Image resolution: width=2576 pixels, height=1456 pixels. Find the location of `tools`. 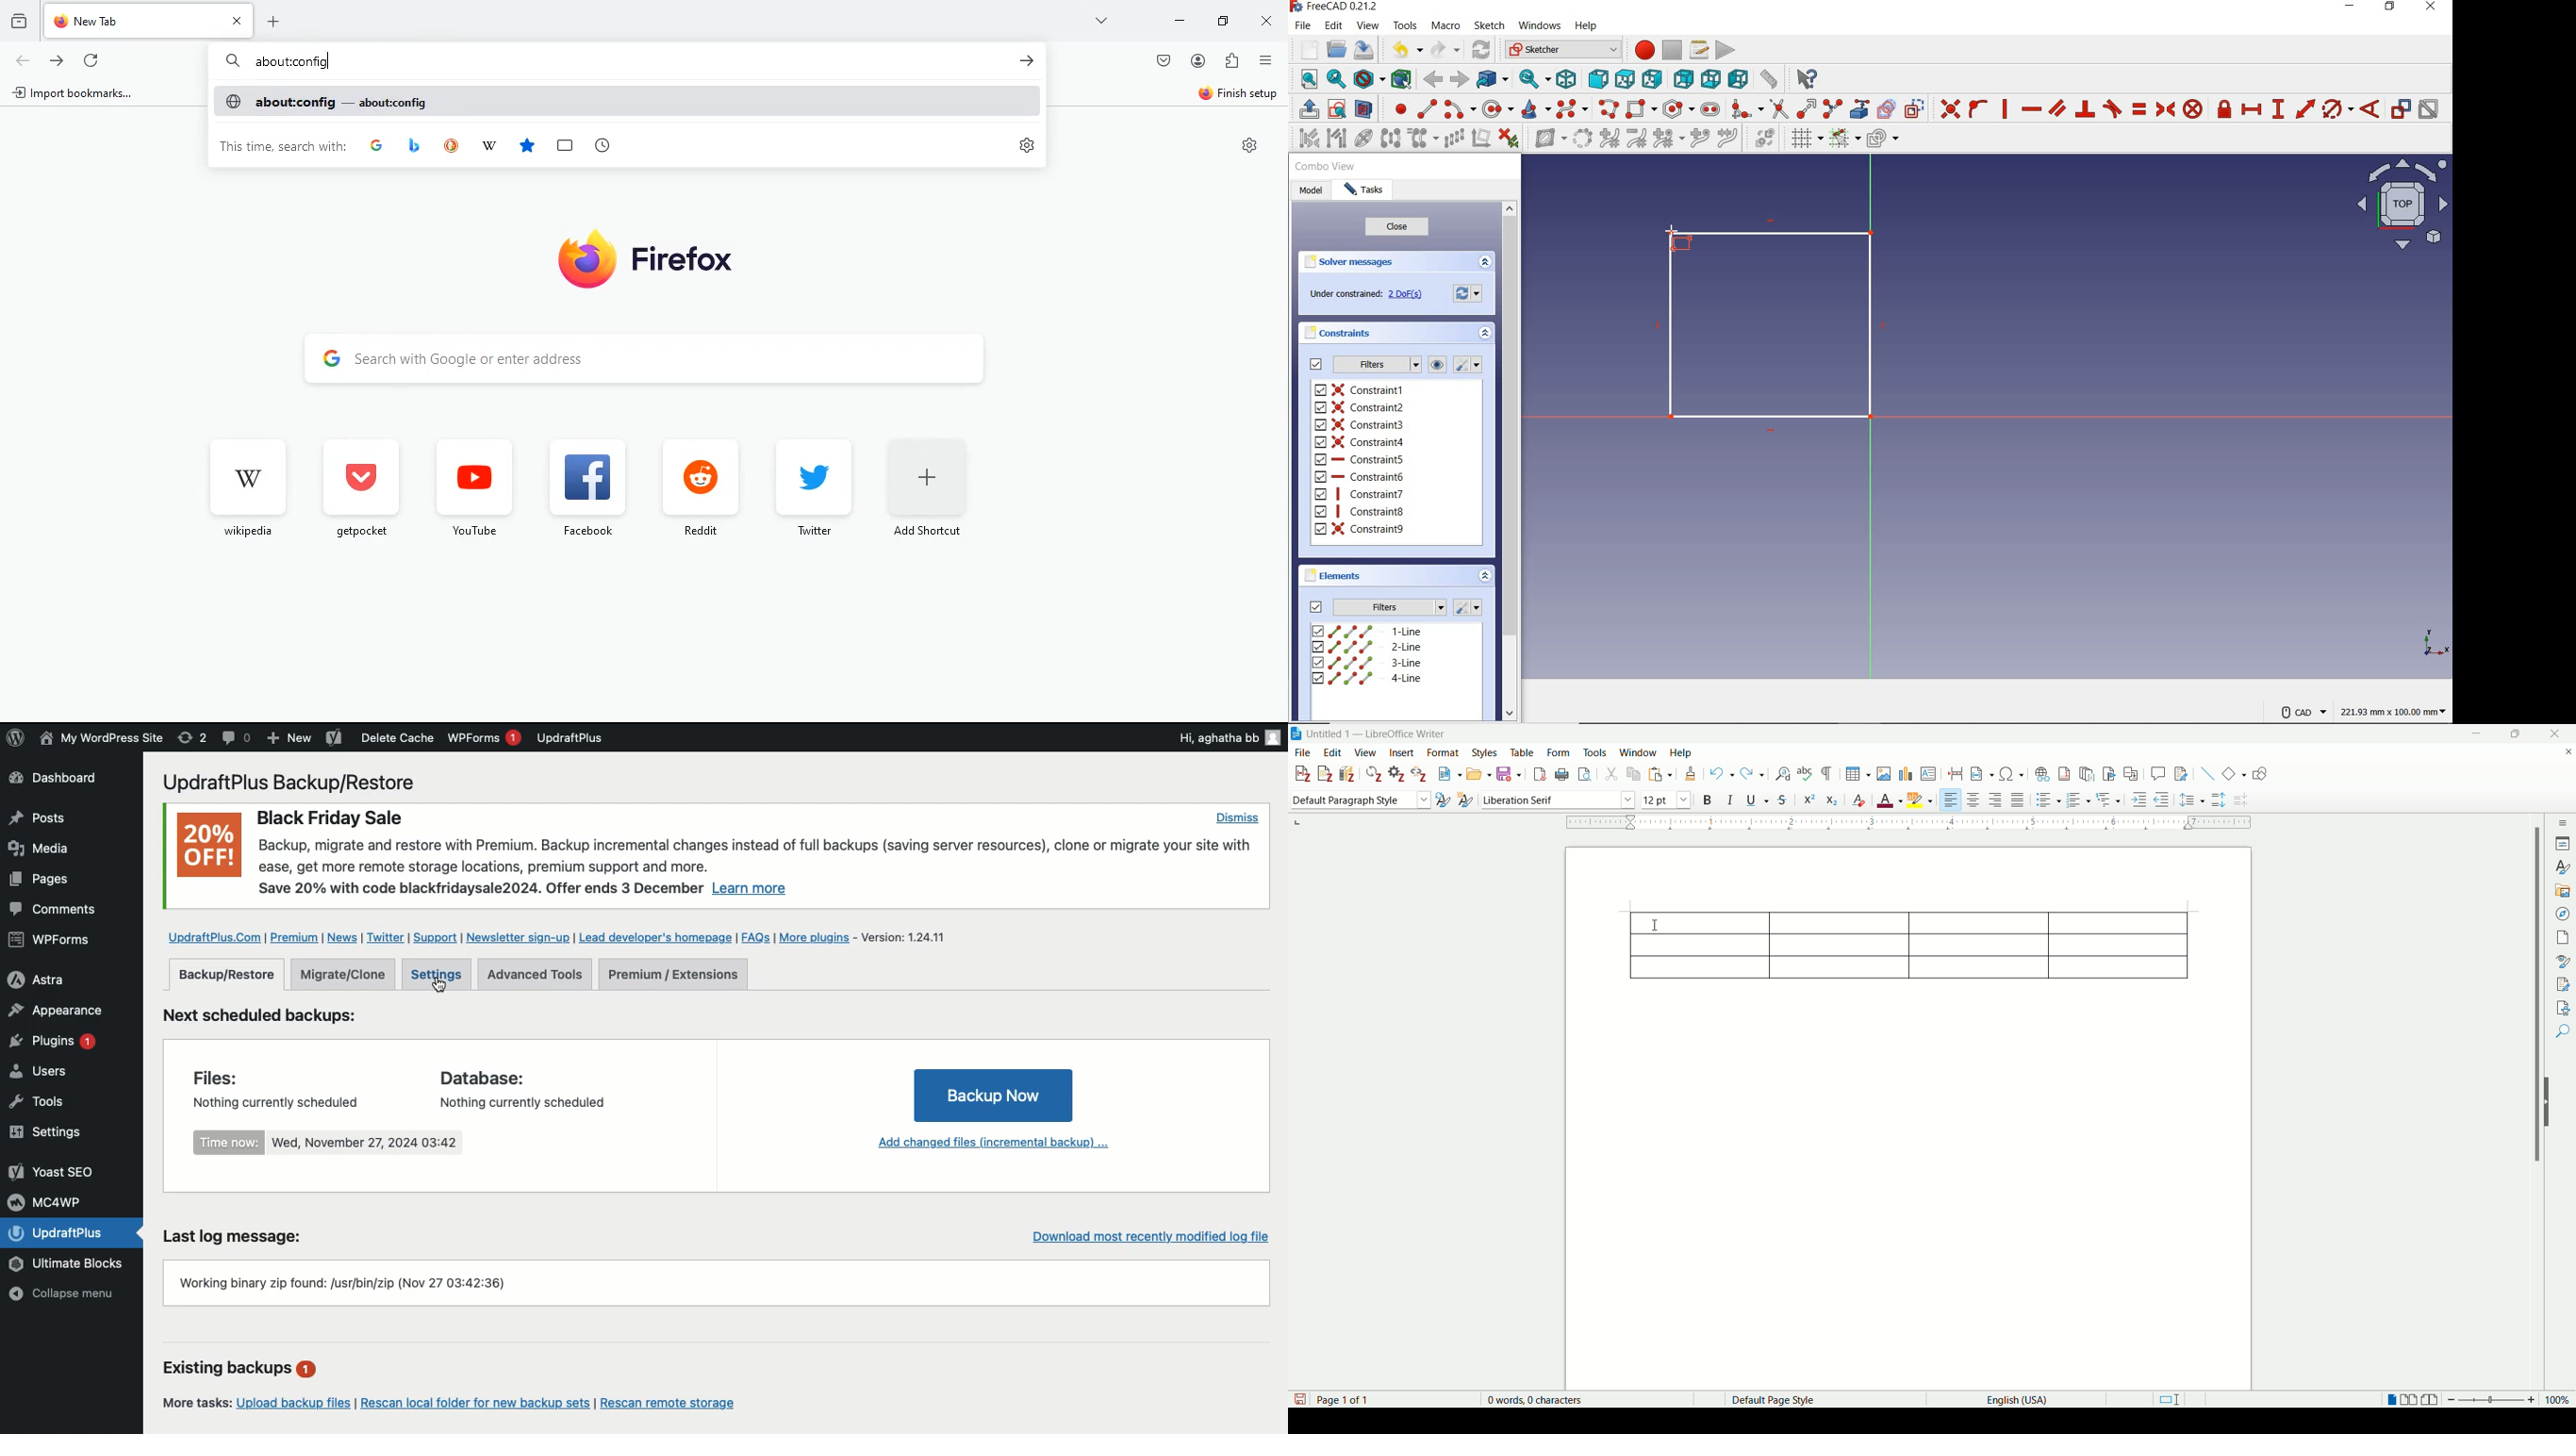

tools is located at coordinates (1405, 27).